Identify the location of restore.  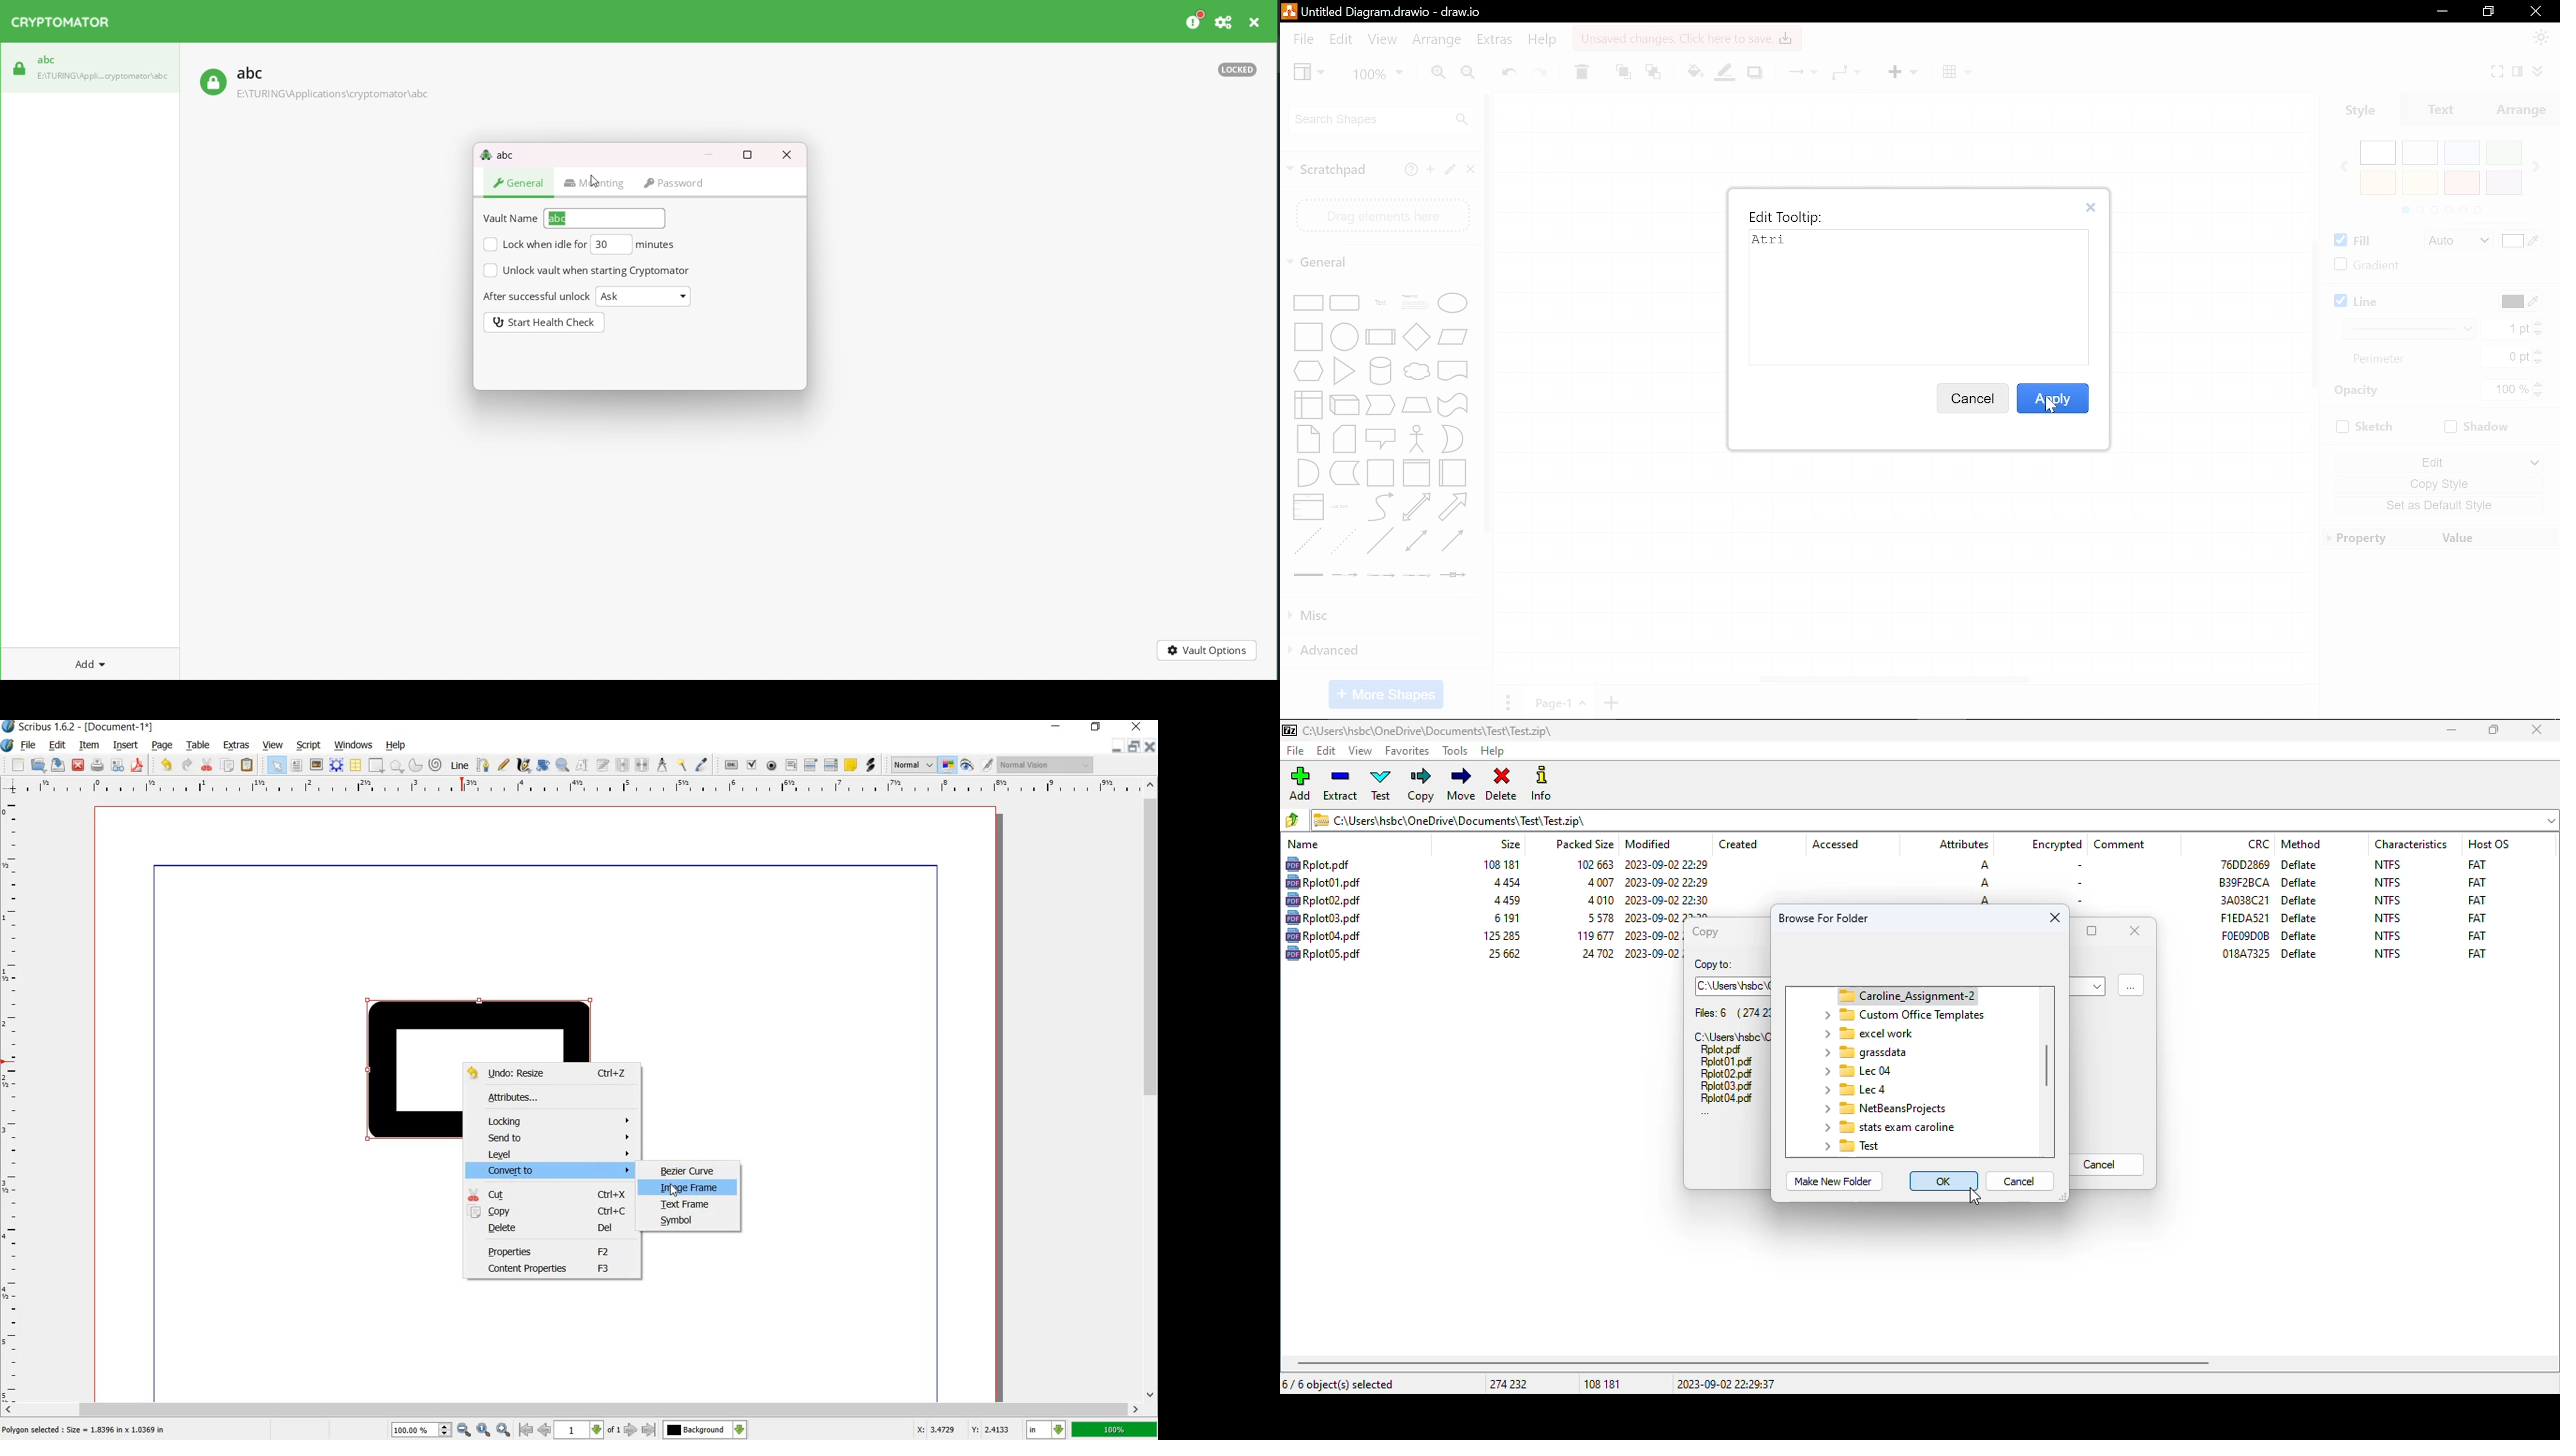
(1097, 727).